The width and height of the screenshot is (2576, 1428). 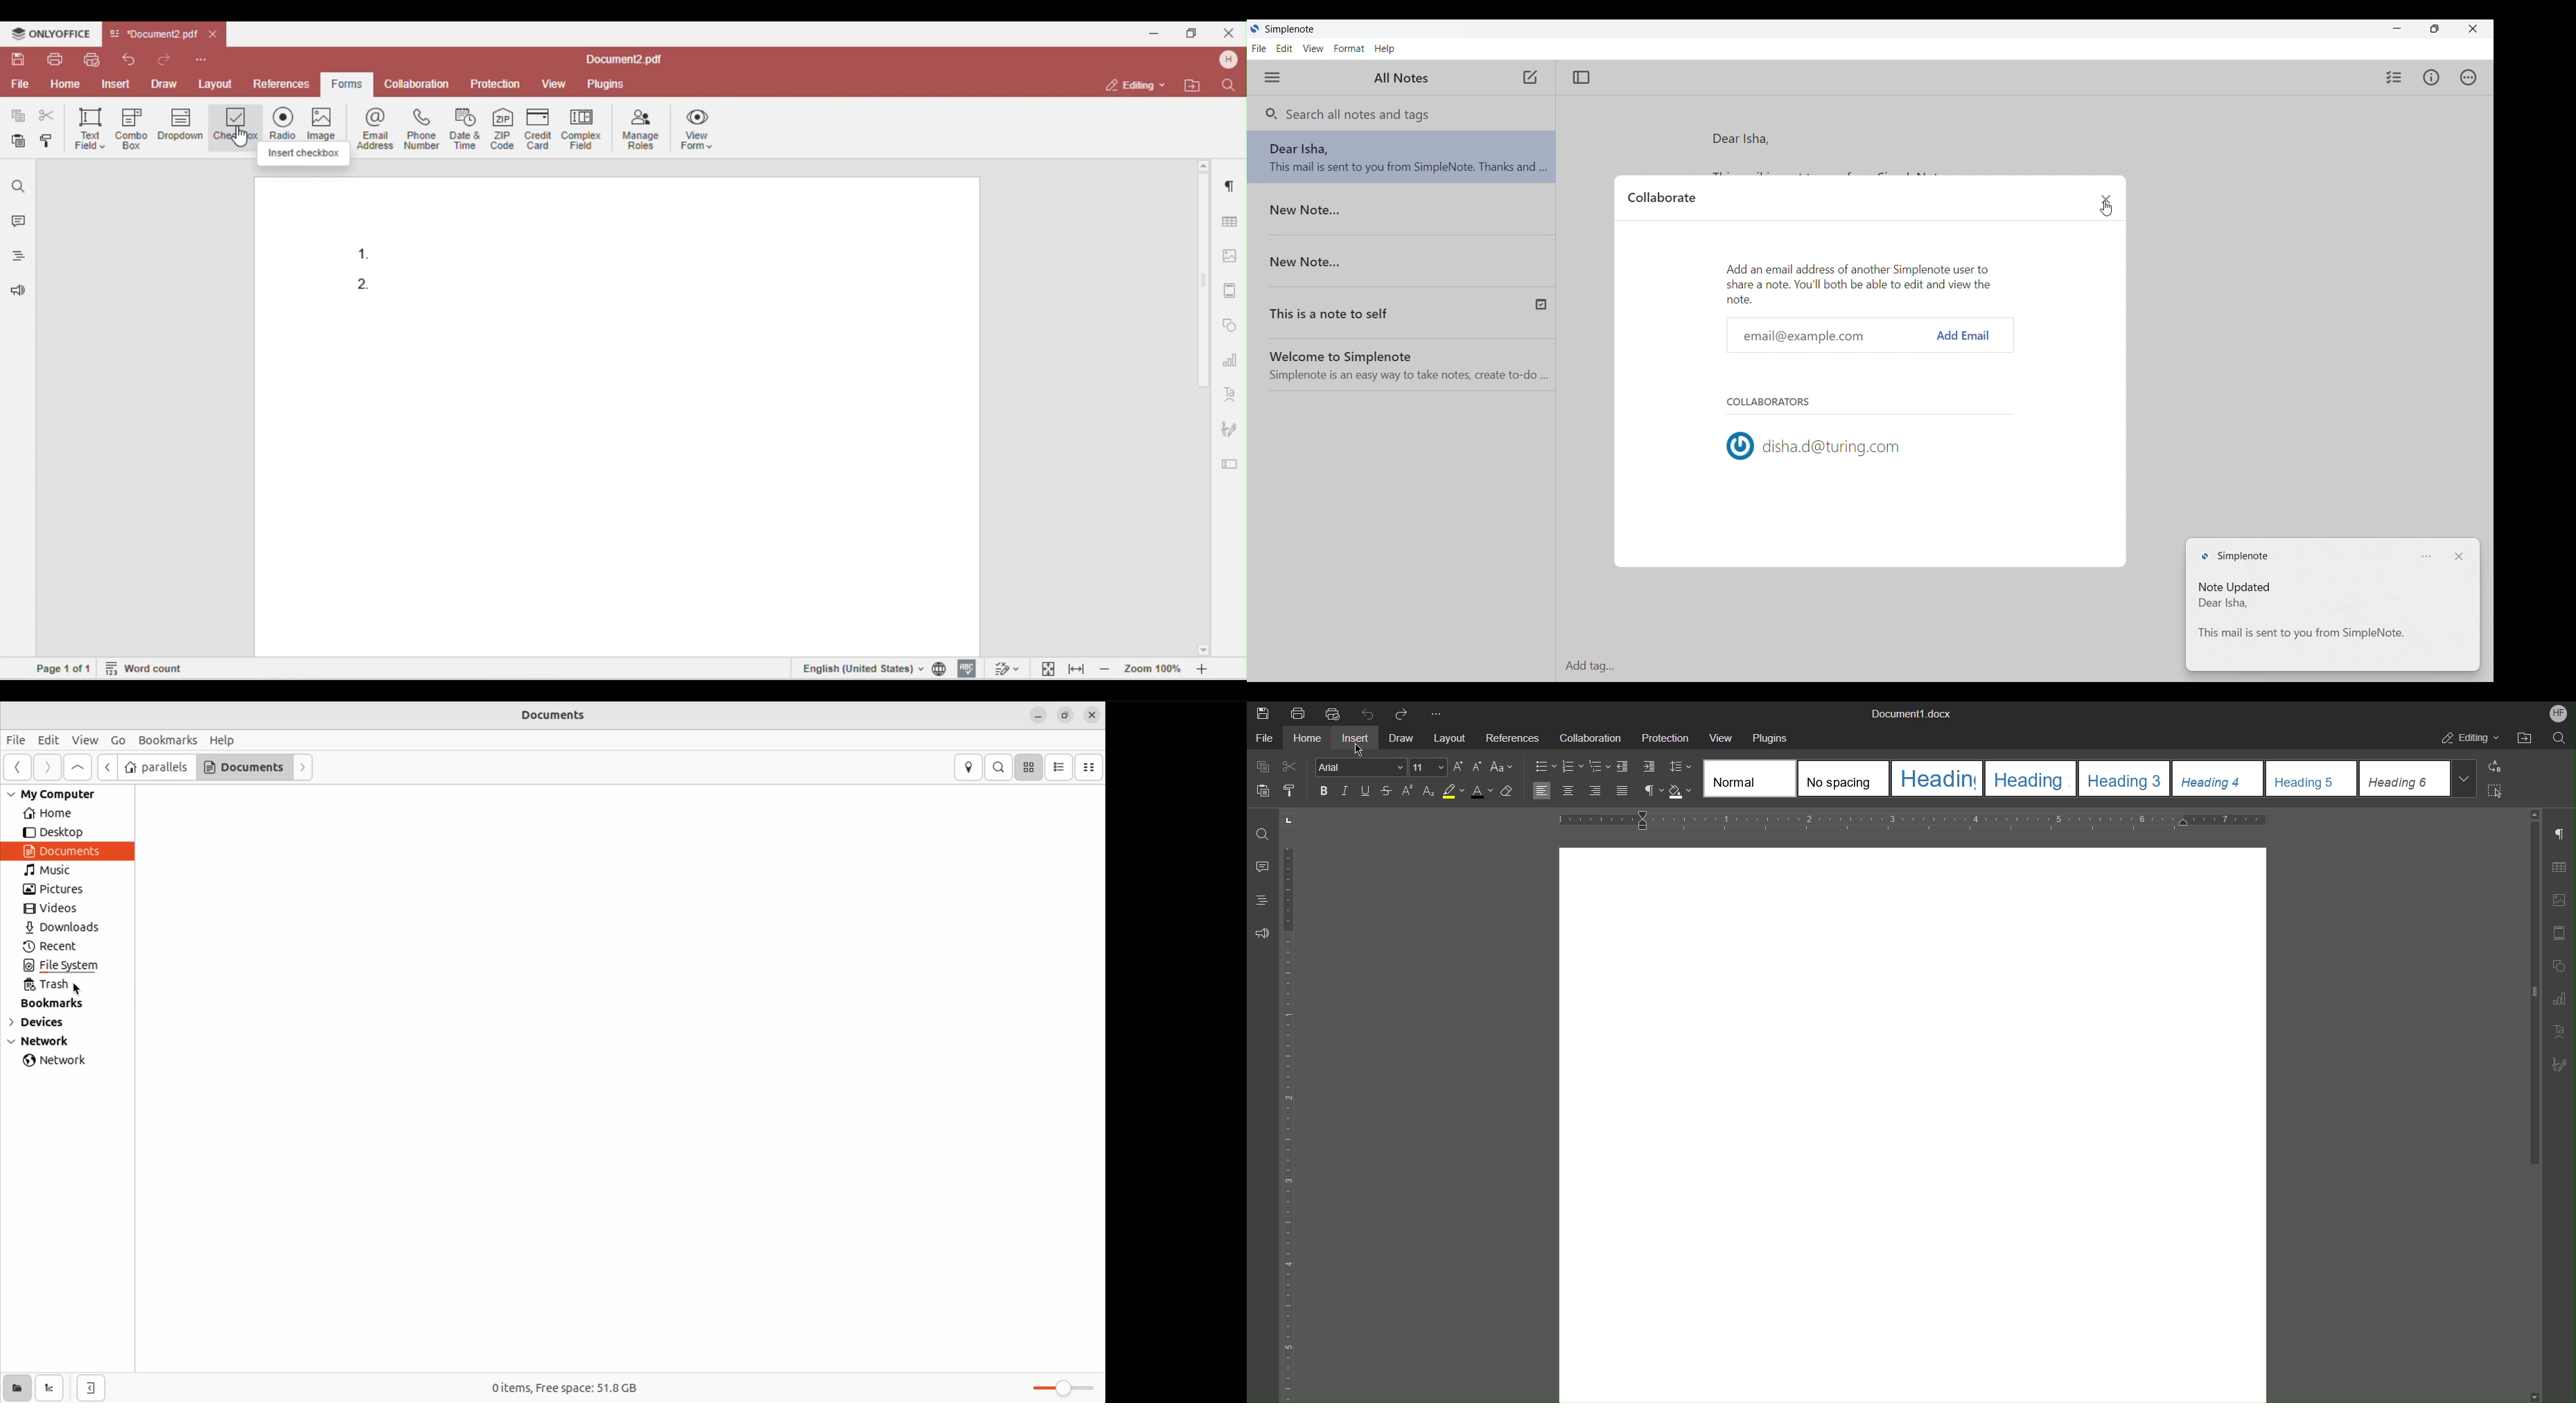 What do you see at coordinates (1454, 791) in the screenshot?
I see `Highlight` at bounding box center [1454, 791].